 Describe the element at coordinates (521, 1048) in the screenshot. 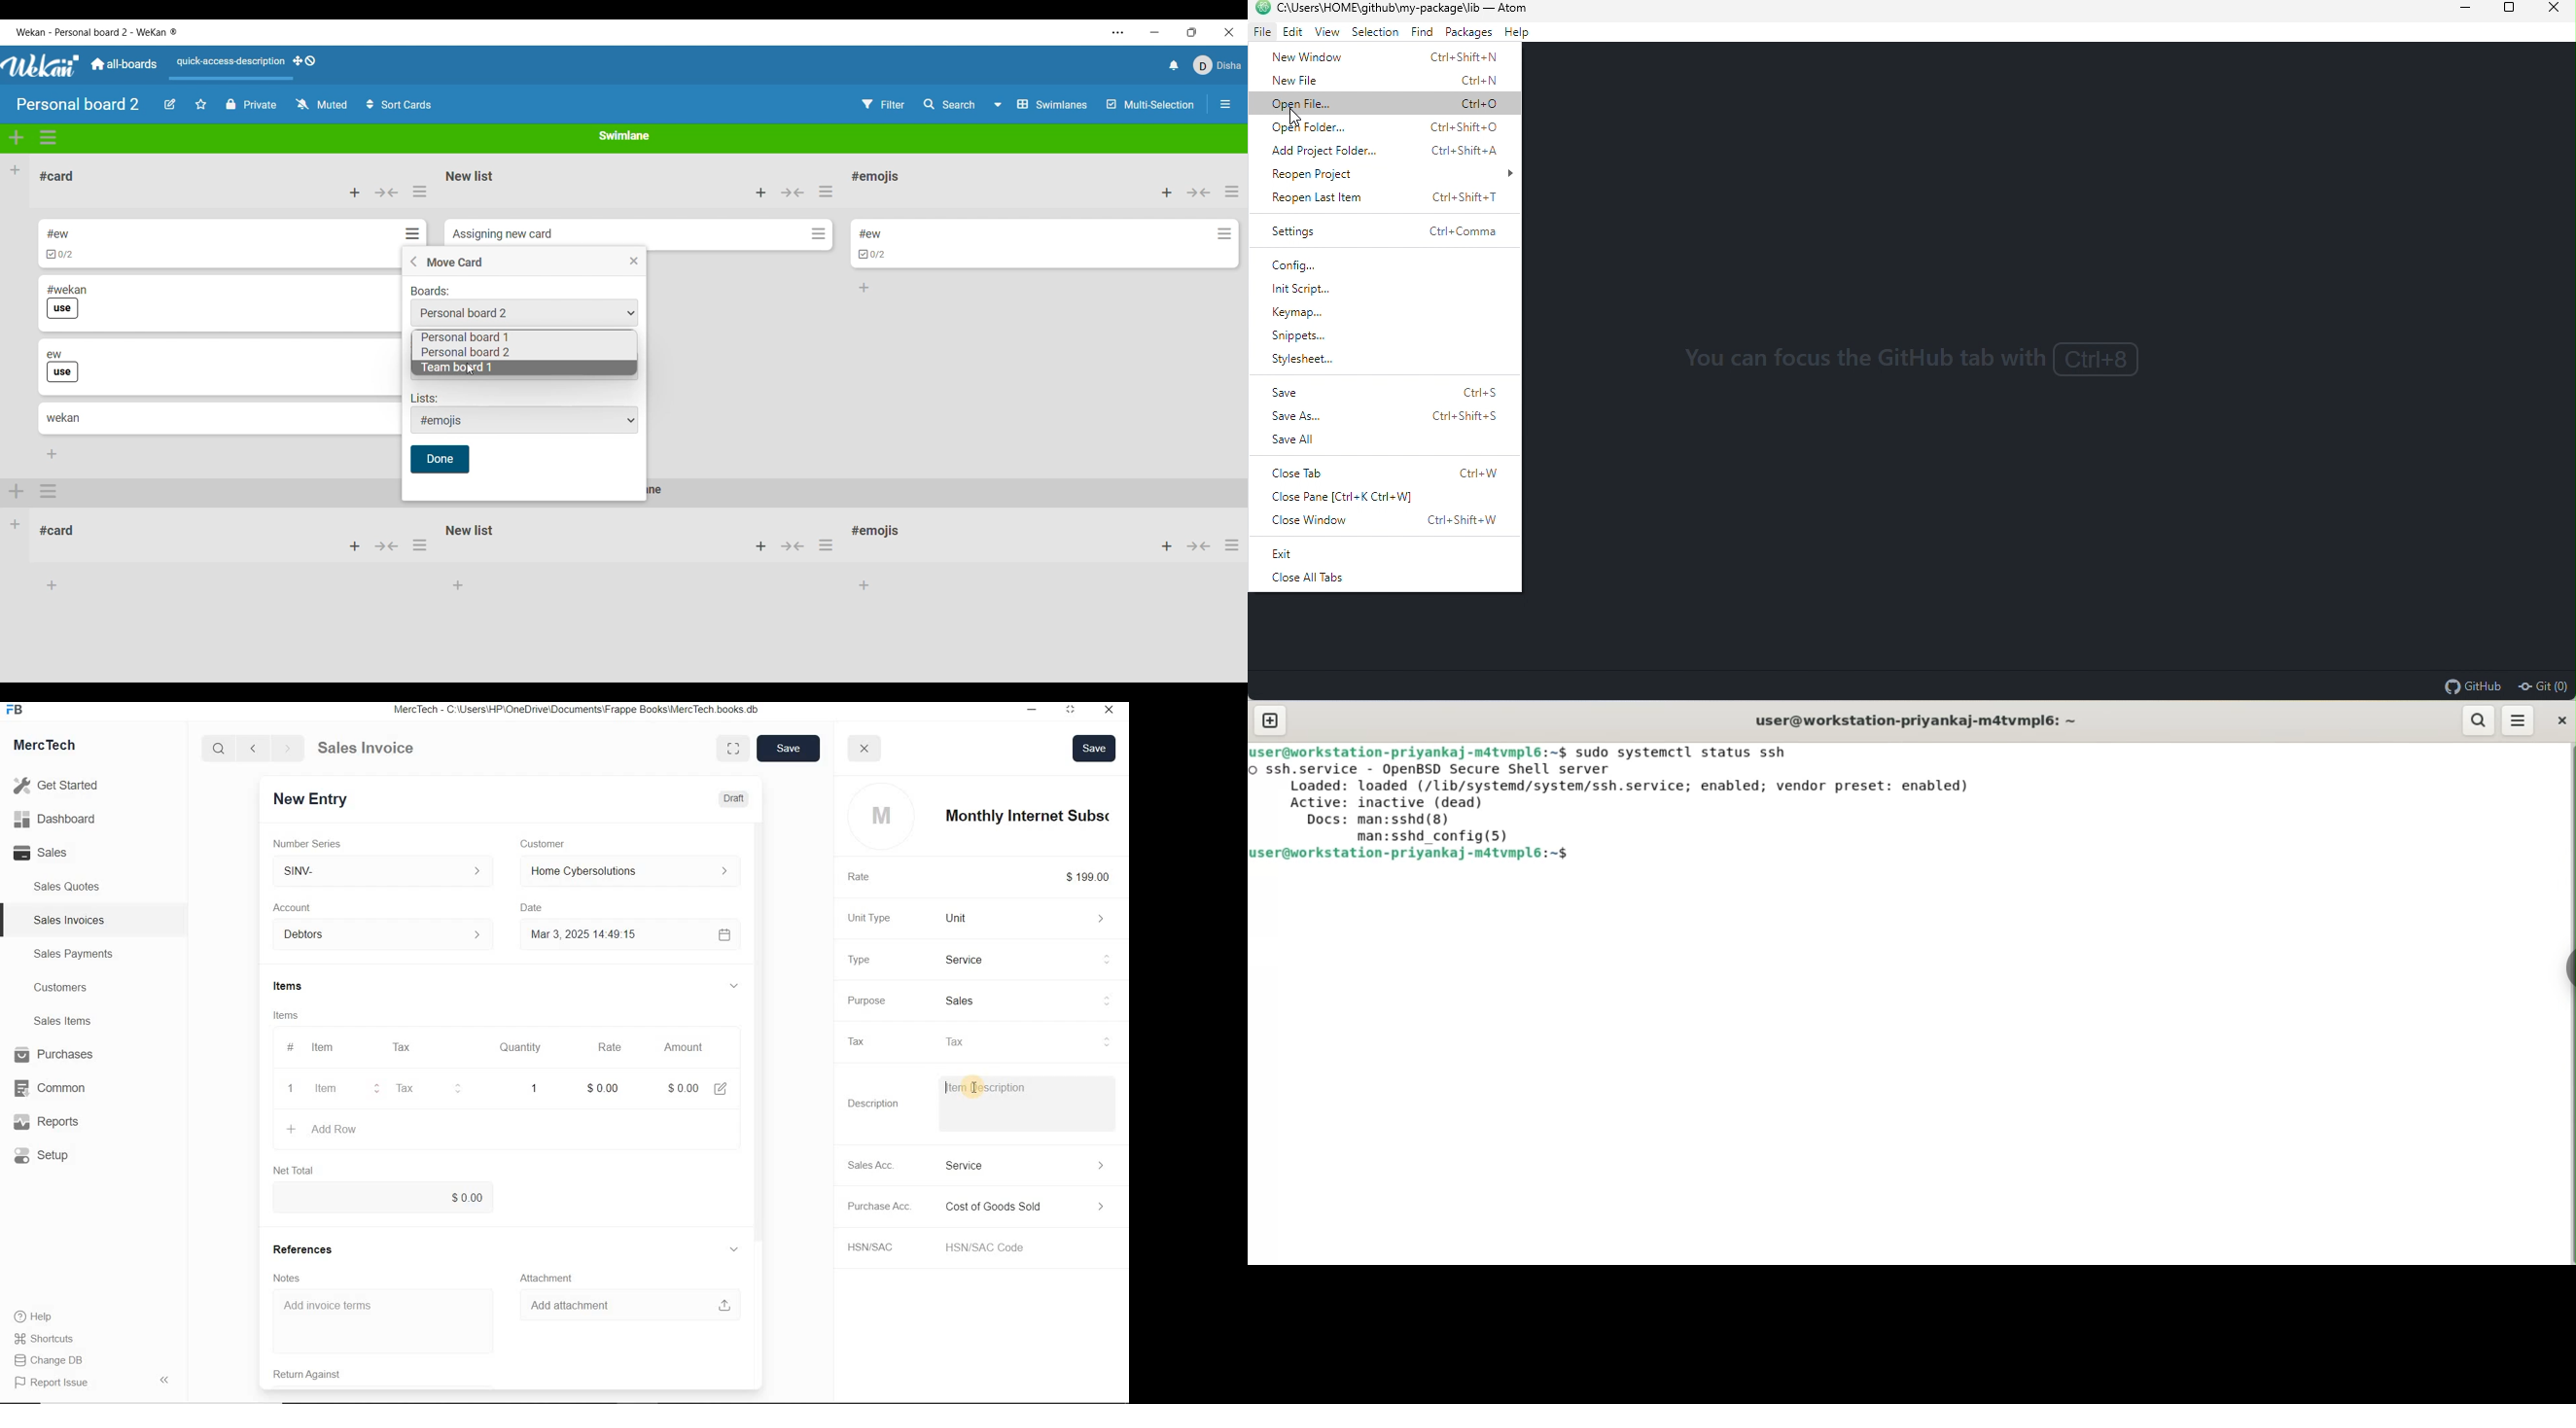

I see `Quantity` at that location.